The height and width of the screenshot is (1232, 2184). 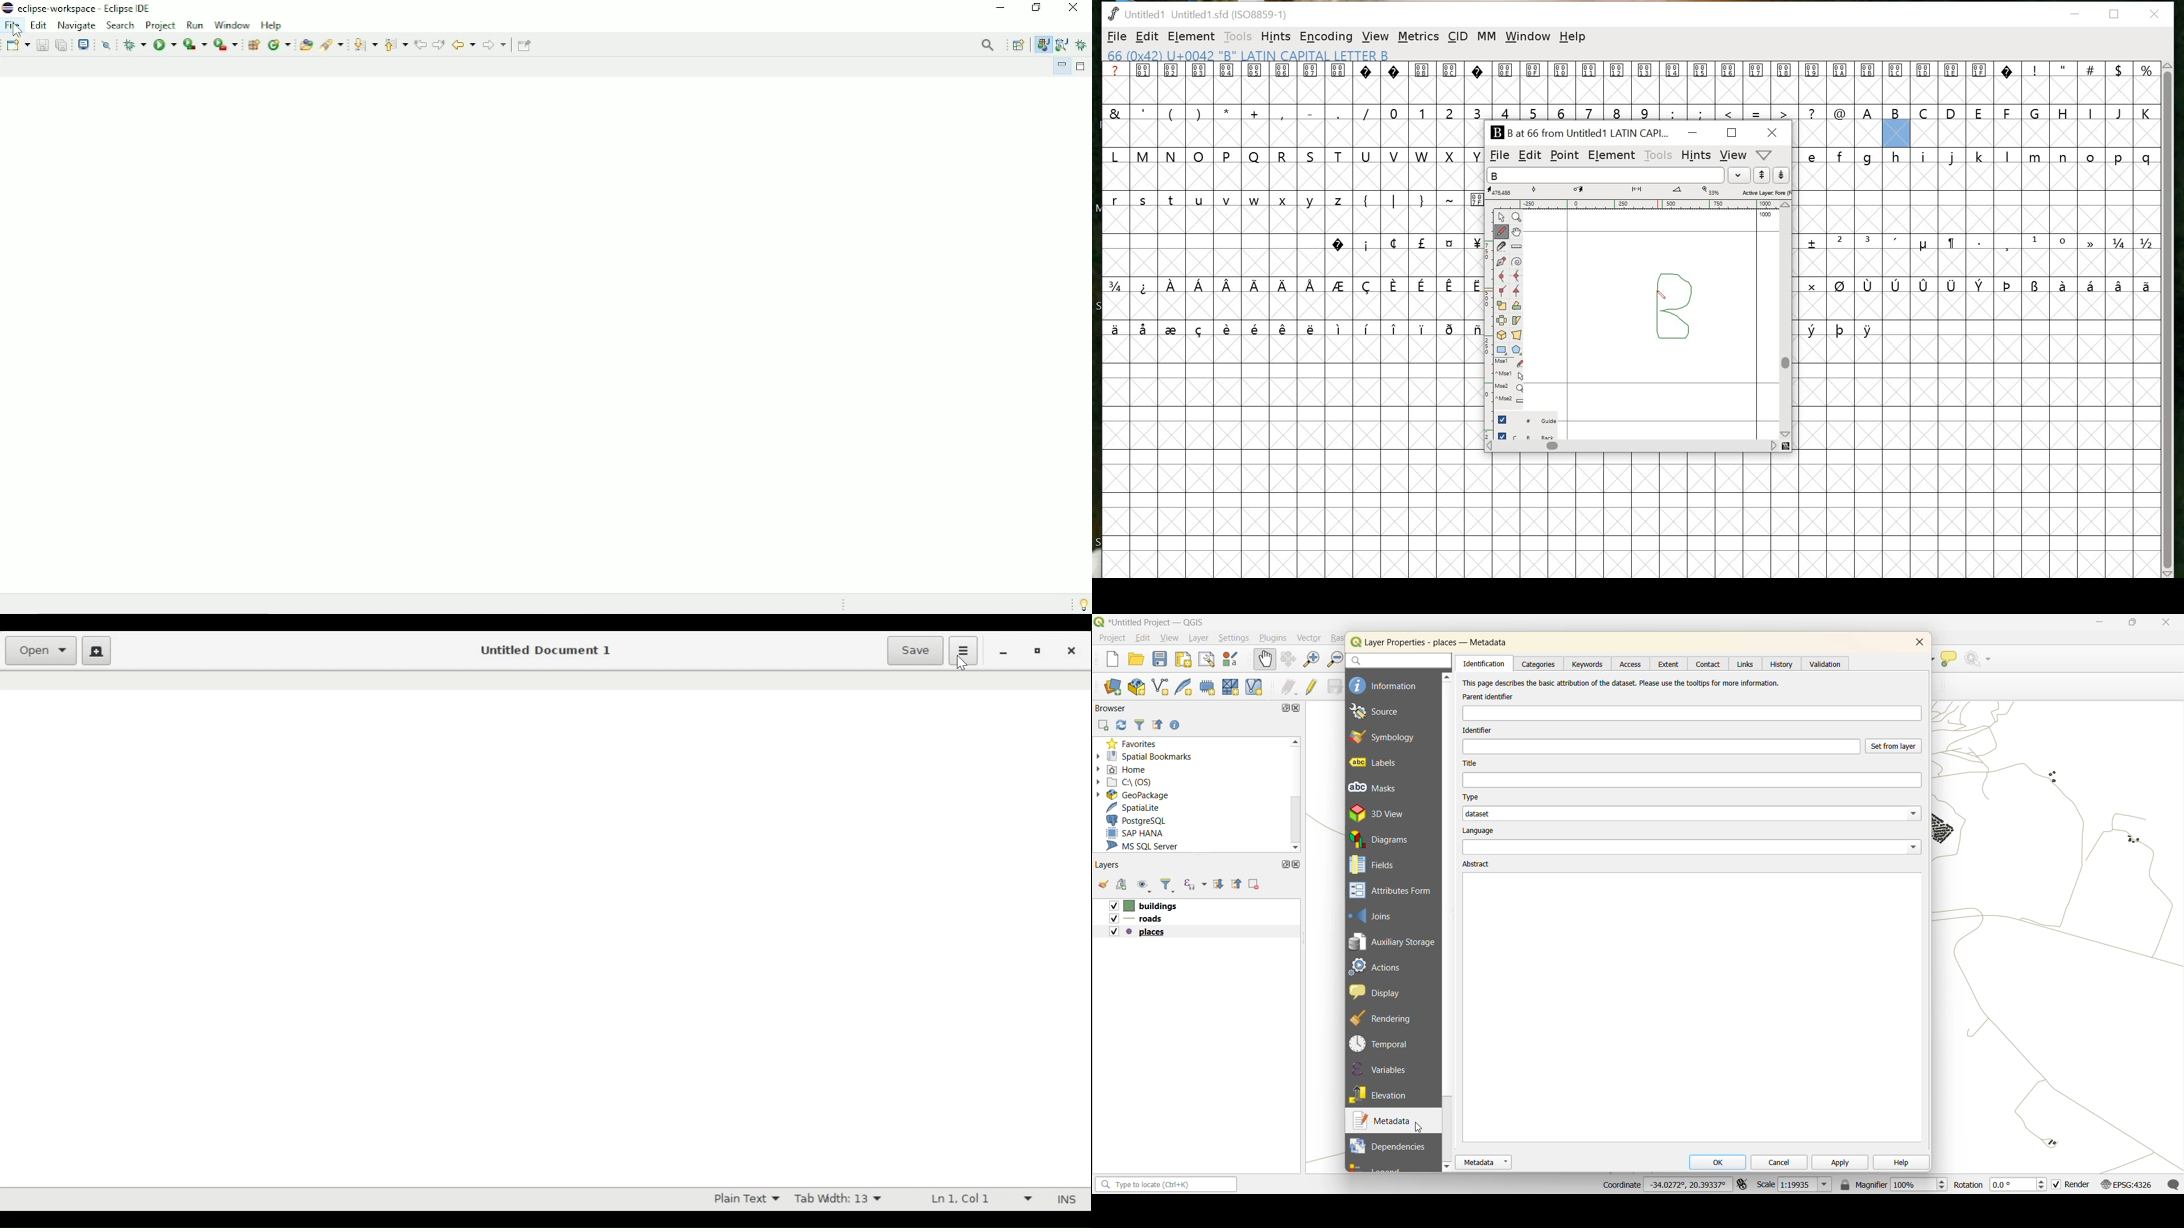 What do you see at coordinates (1083, 46) in the screenshot?
I see `Debug` at bounding box center [1083, 46].